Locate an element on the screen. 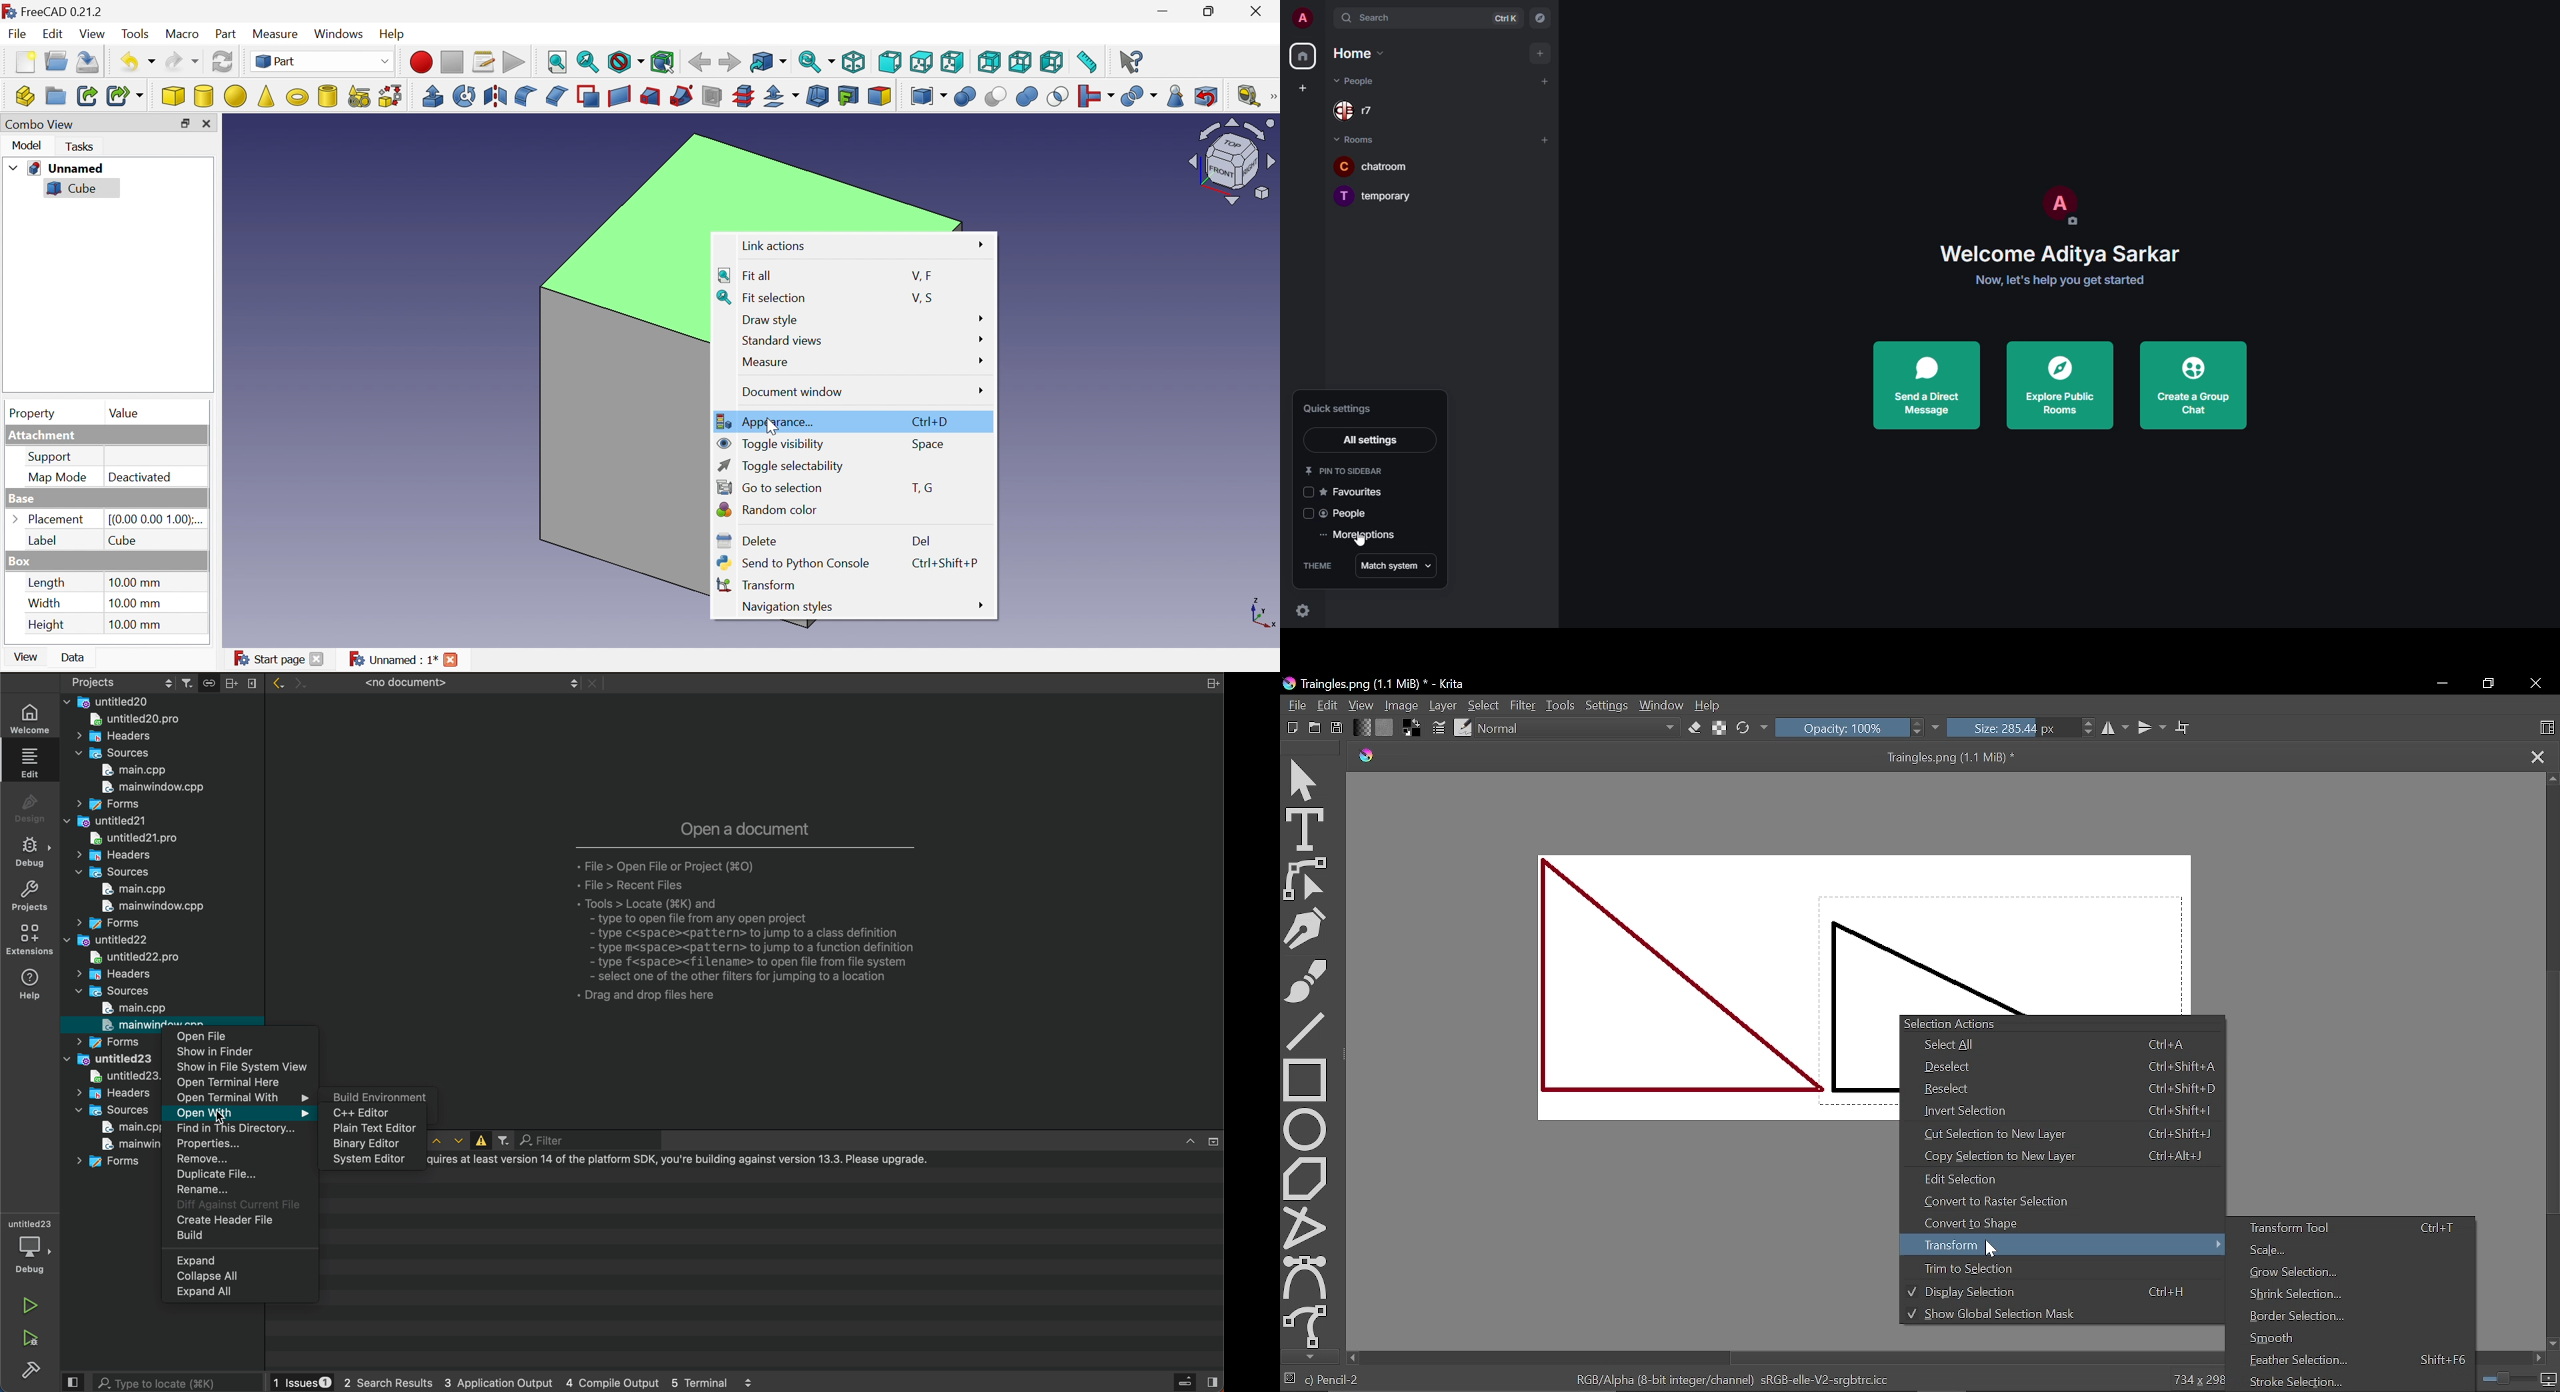 The image size is (2576, 1400). open  is located at coordinates (244, 1037).